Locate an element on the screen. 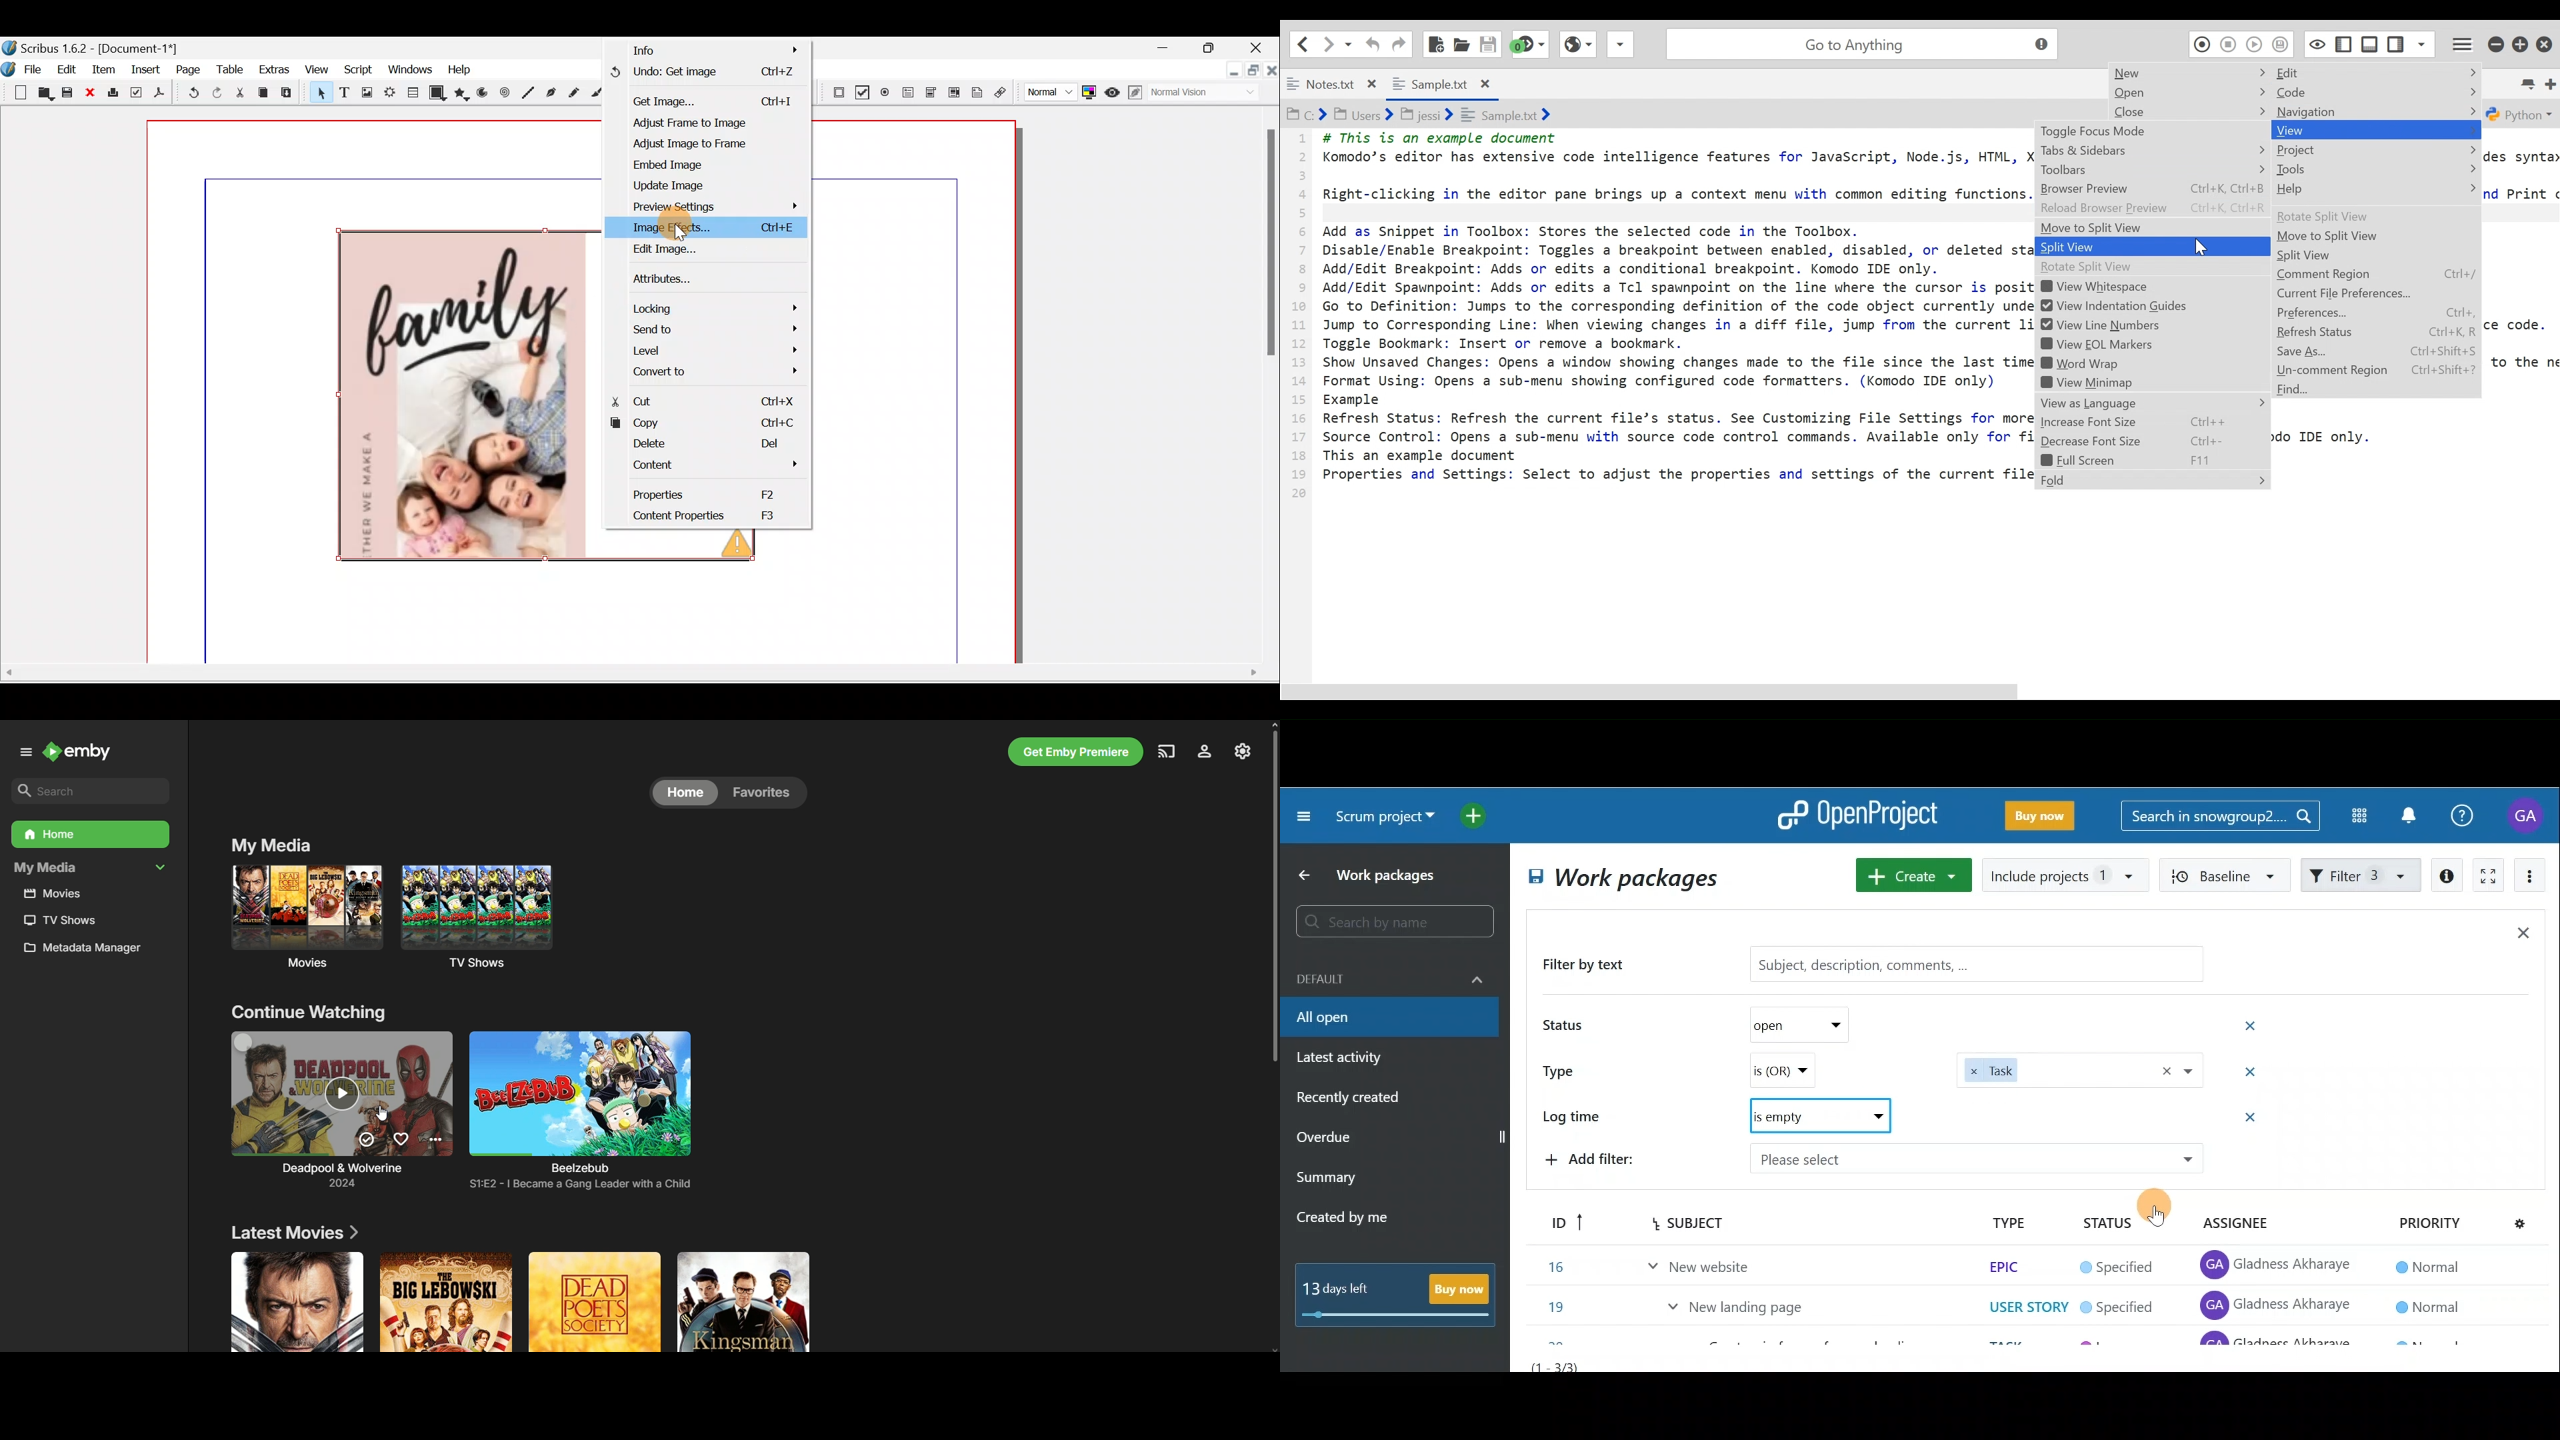 Image resolution: width=2576 pixels, height=1456 pixels. Shape is located at coordinates (438, 92).